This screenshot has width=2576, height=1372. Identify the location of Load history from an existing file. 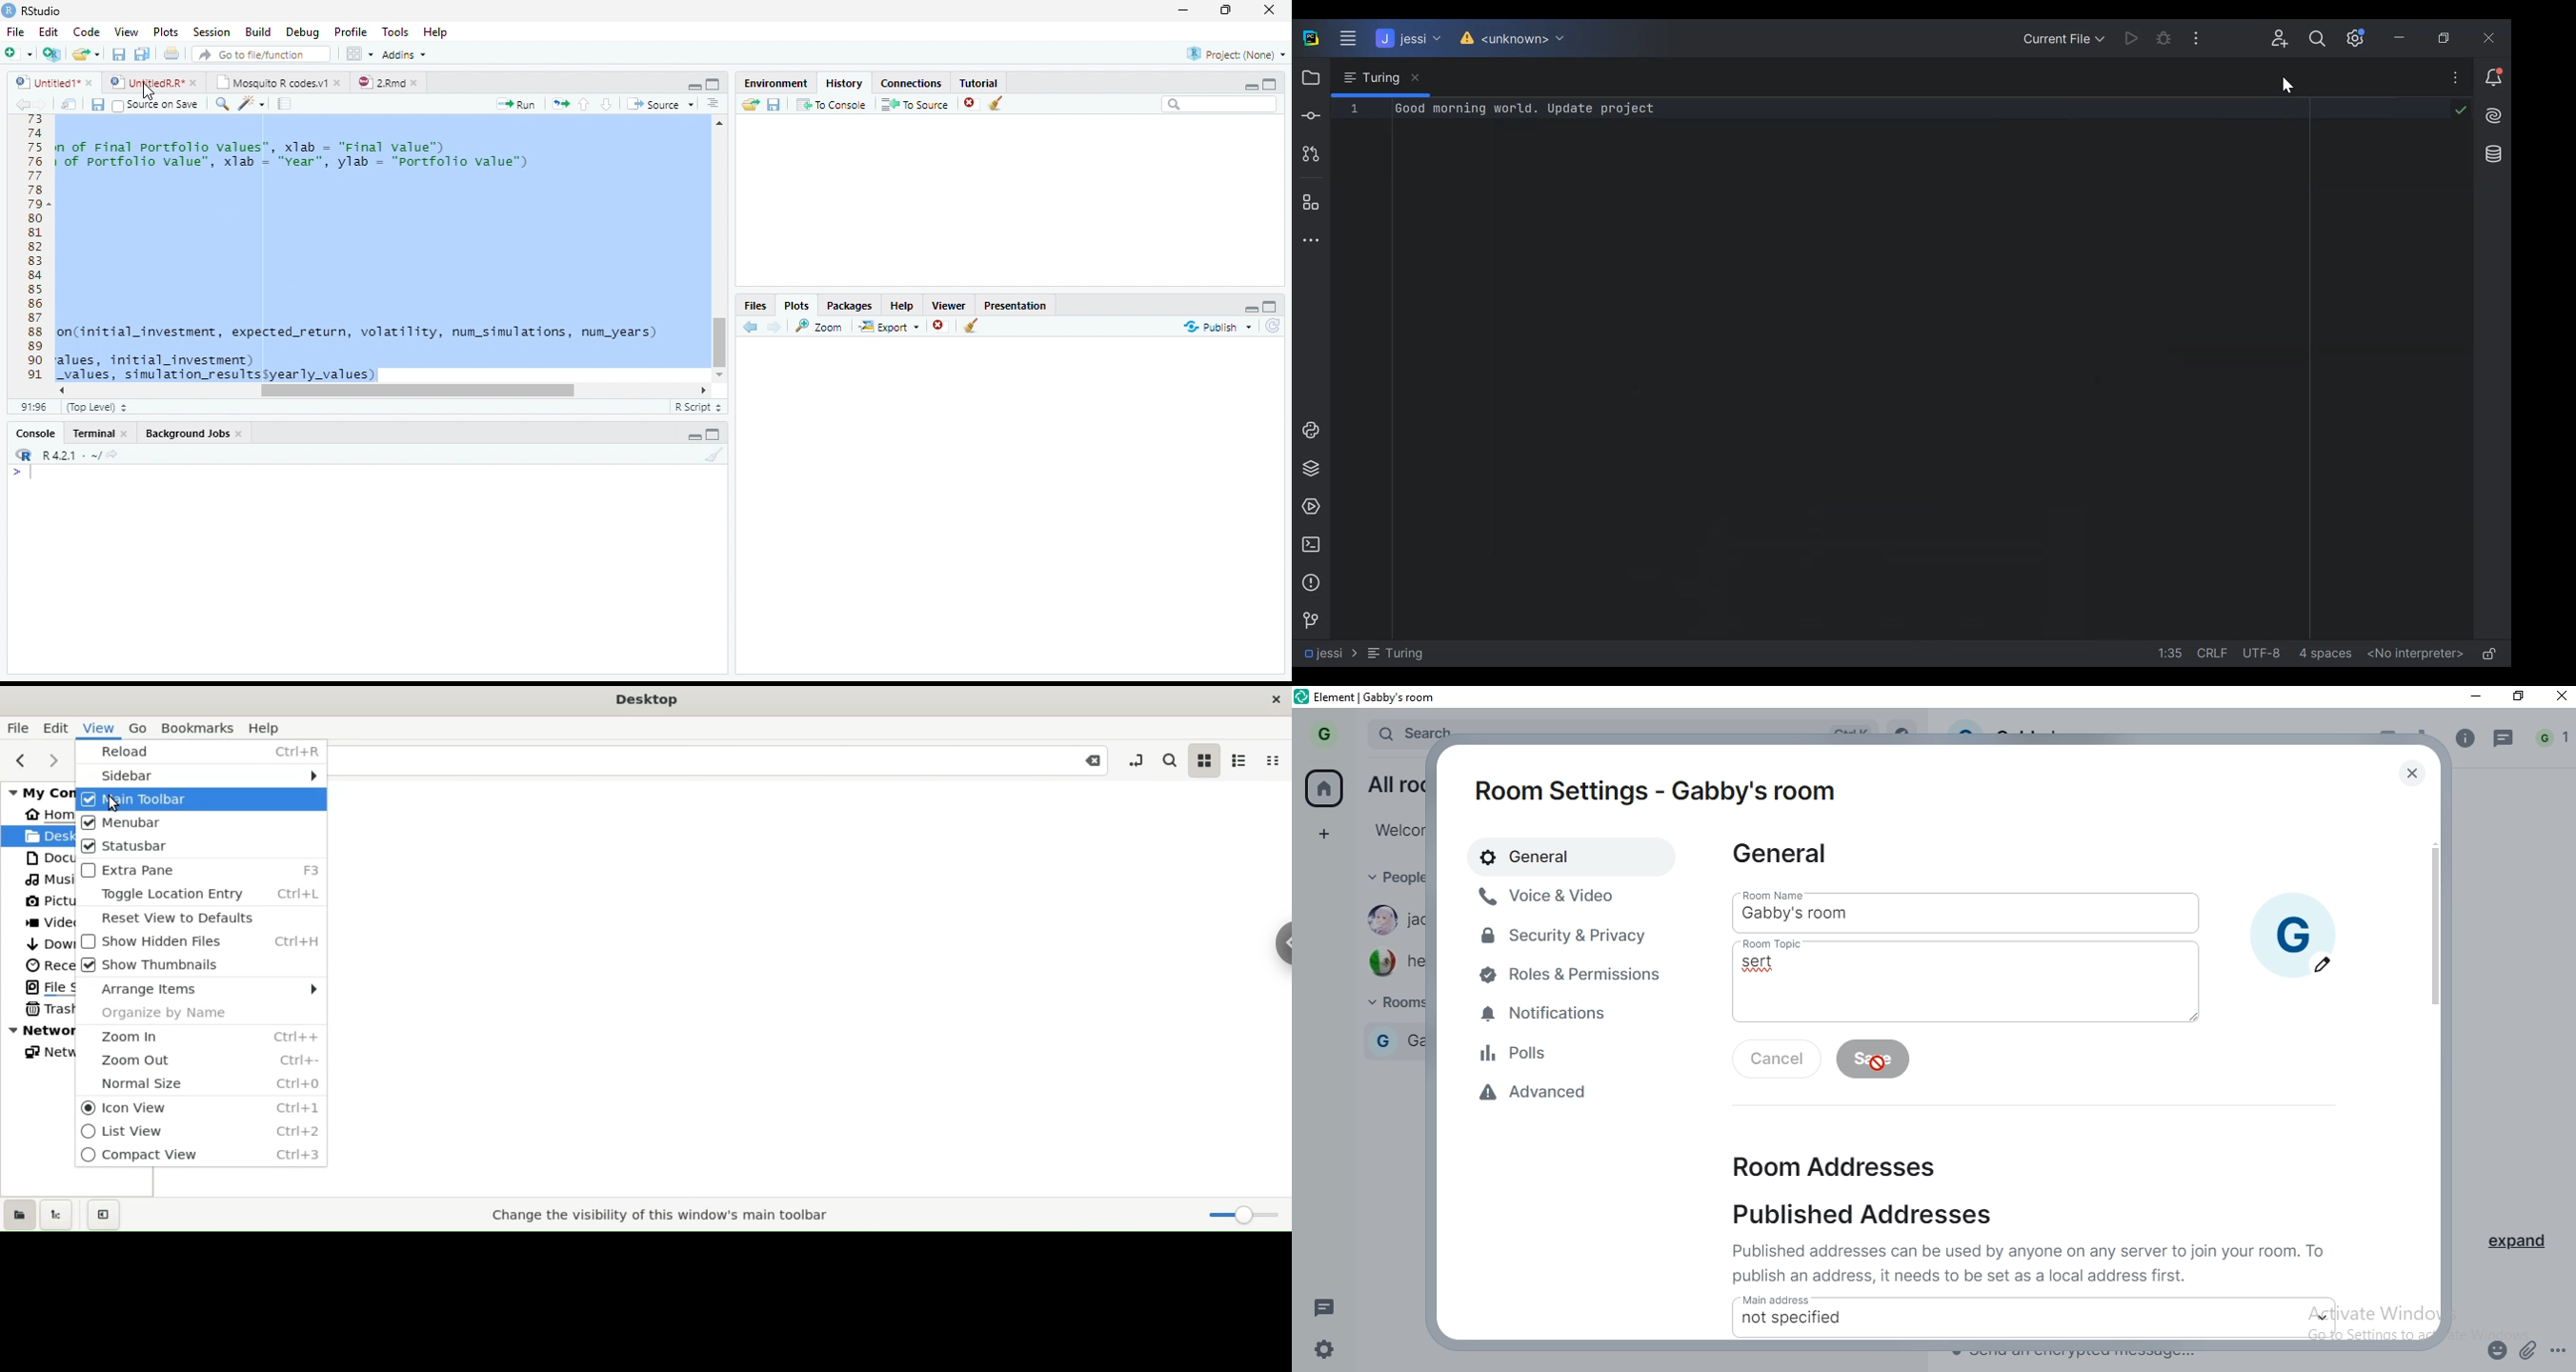
(749, 105).